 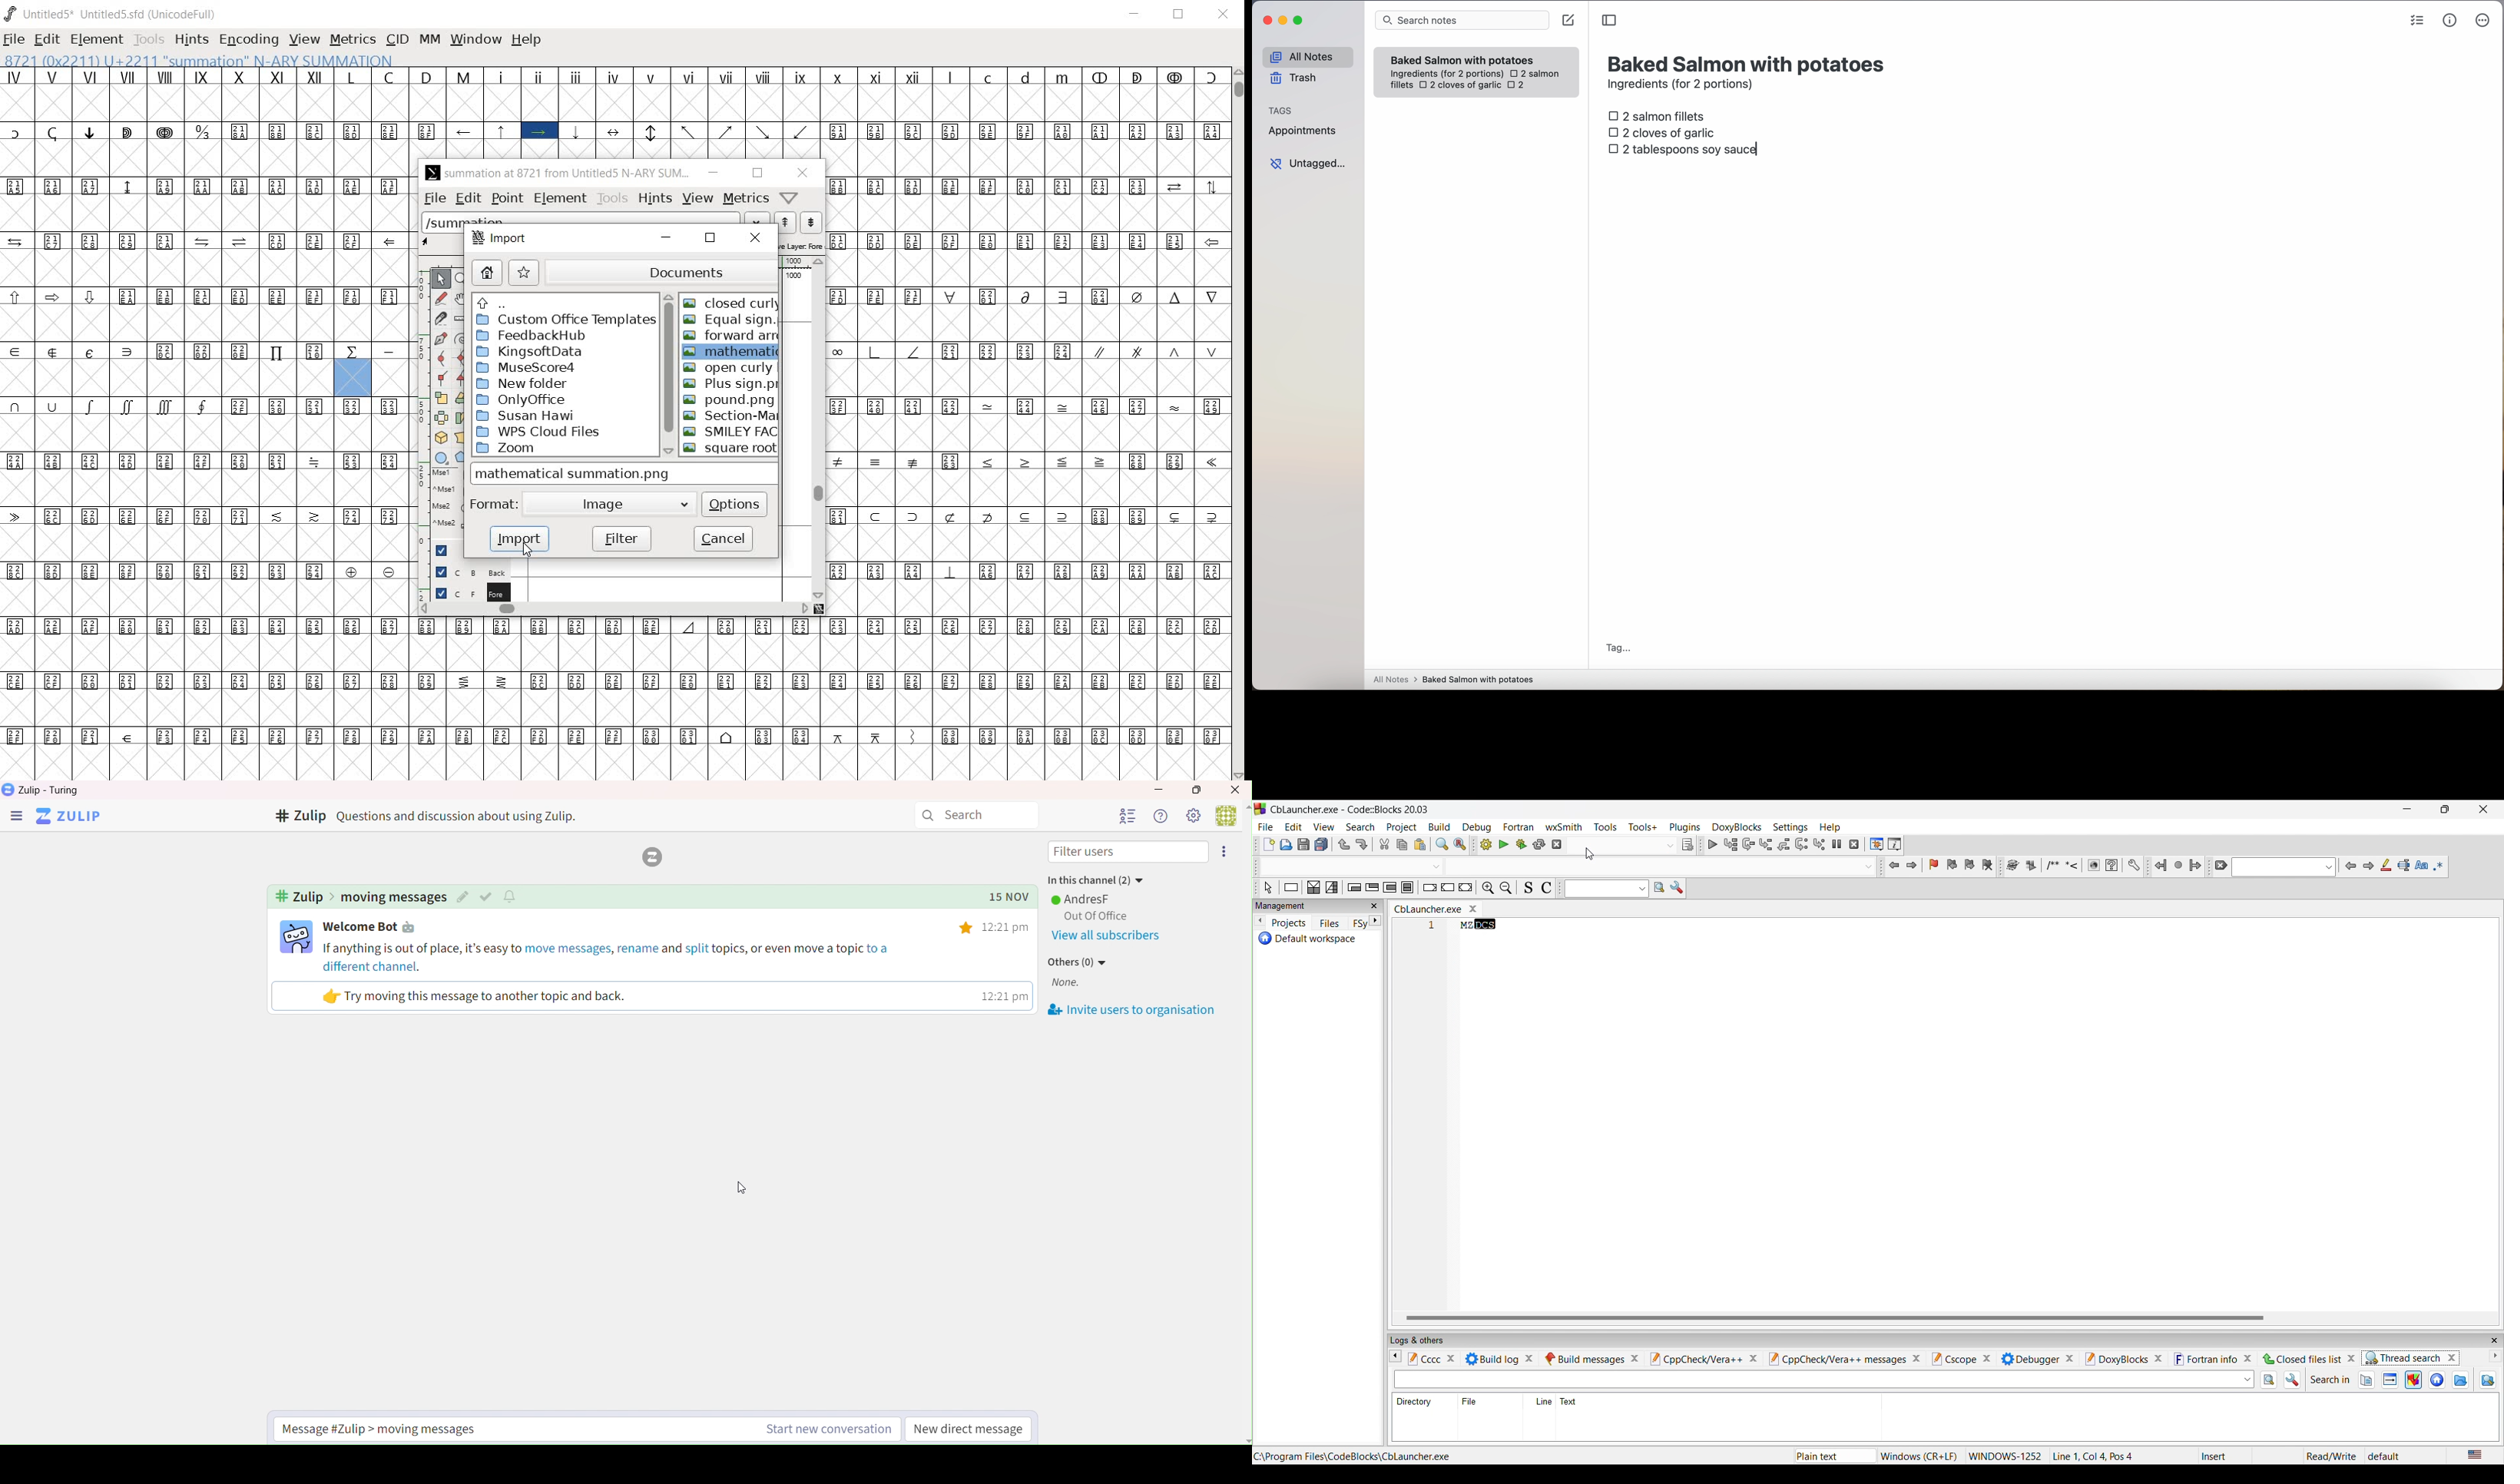 What do you see at coordinates (1519, 86) in the screenshot?
I see `2 ` at bounding box center [1519, 86].